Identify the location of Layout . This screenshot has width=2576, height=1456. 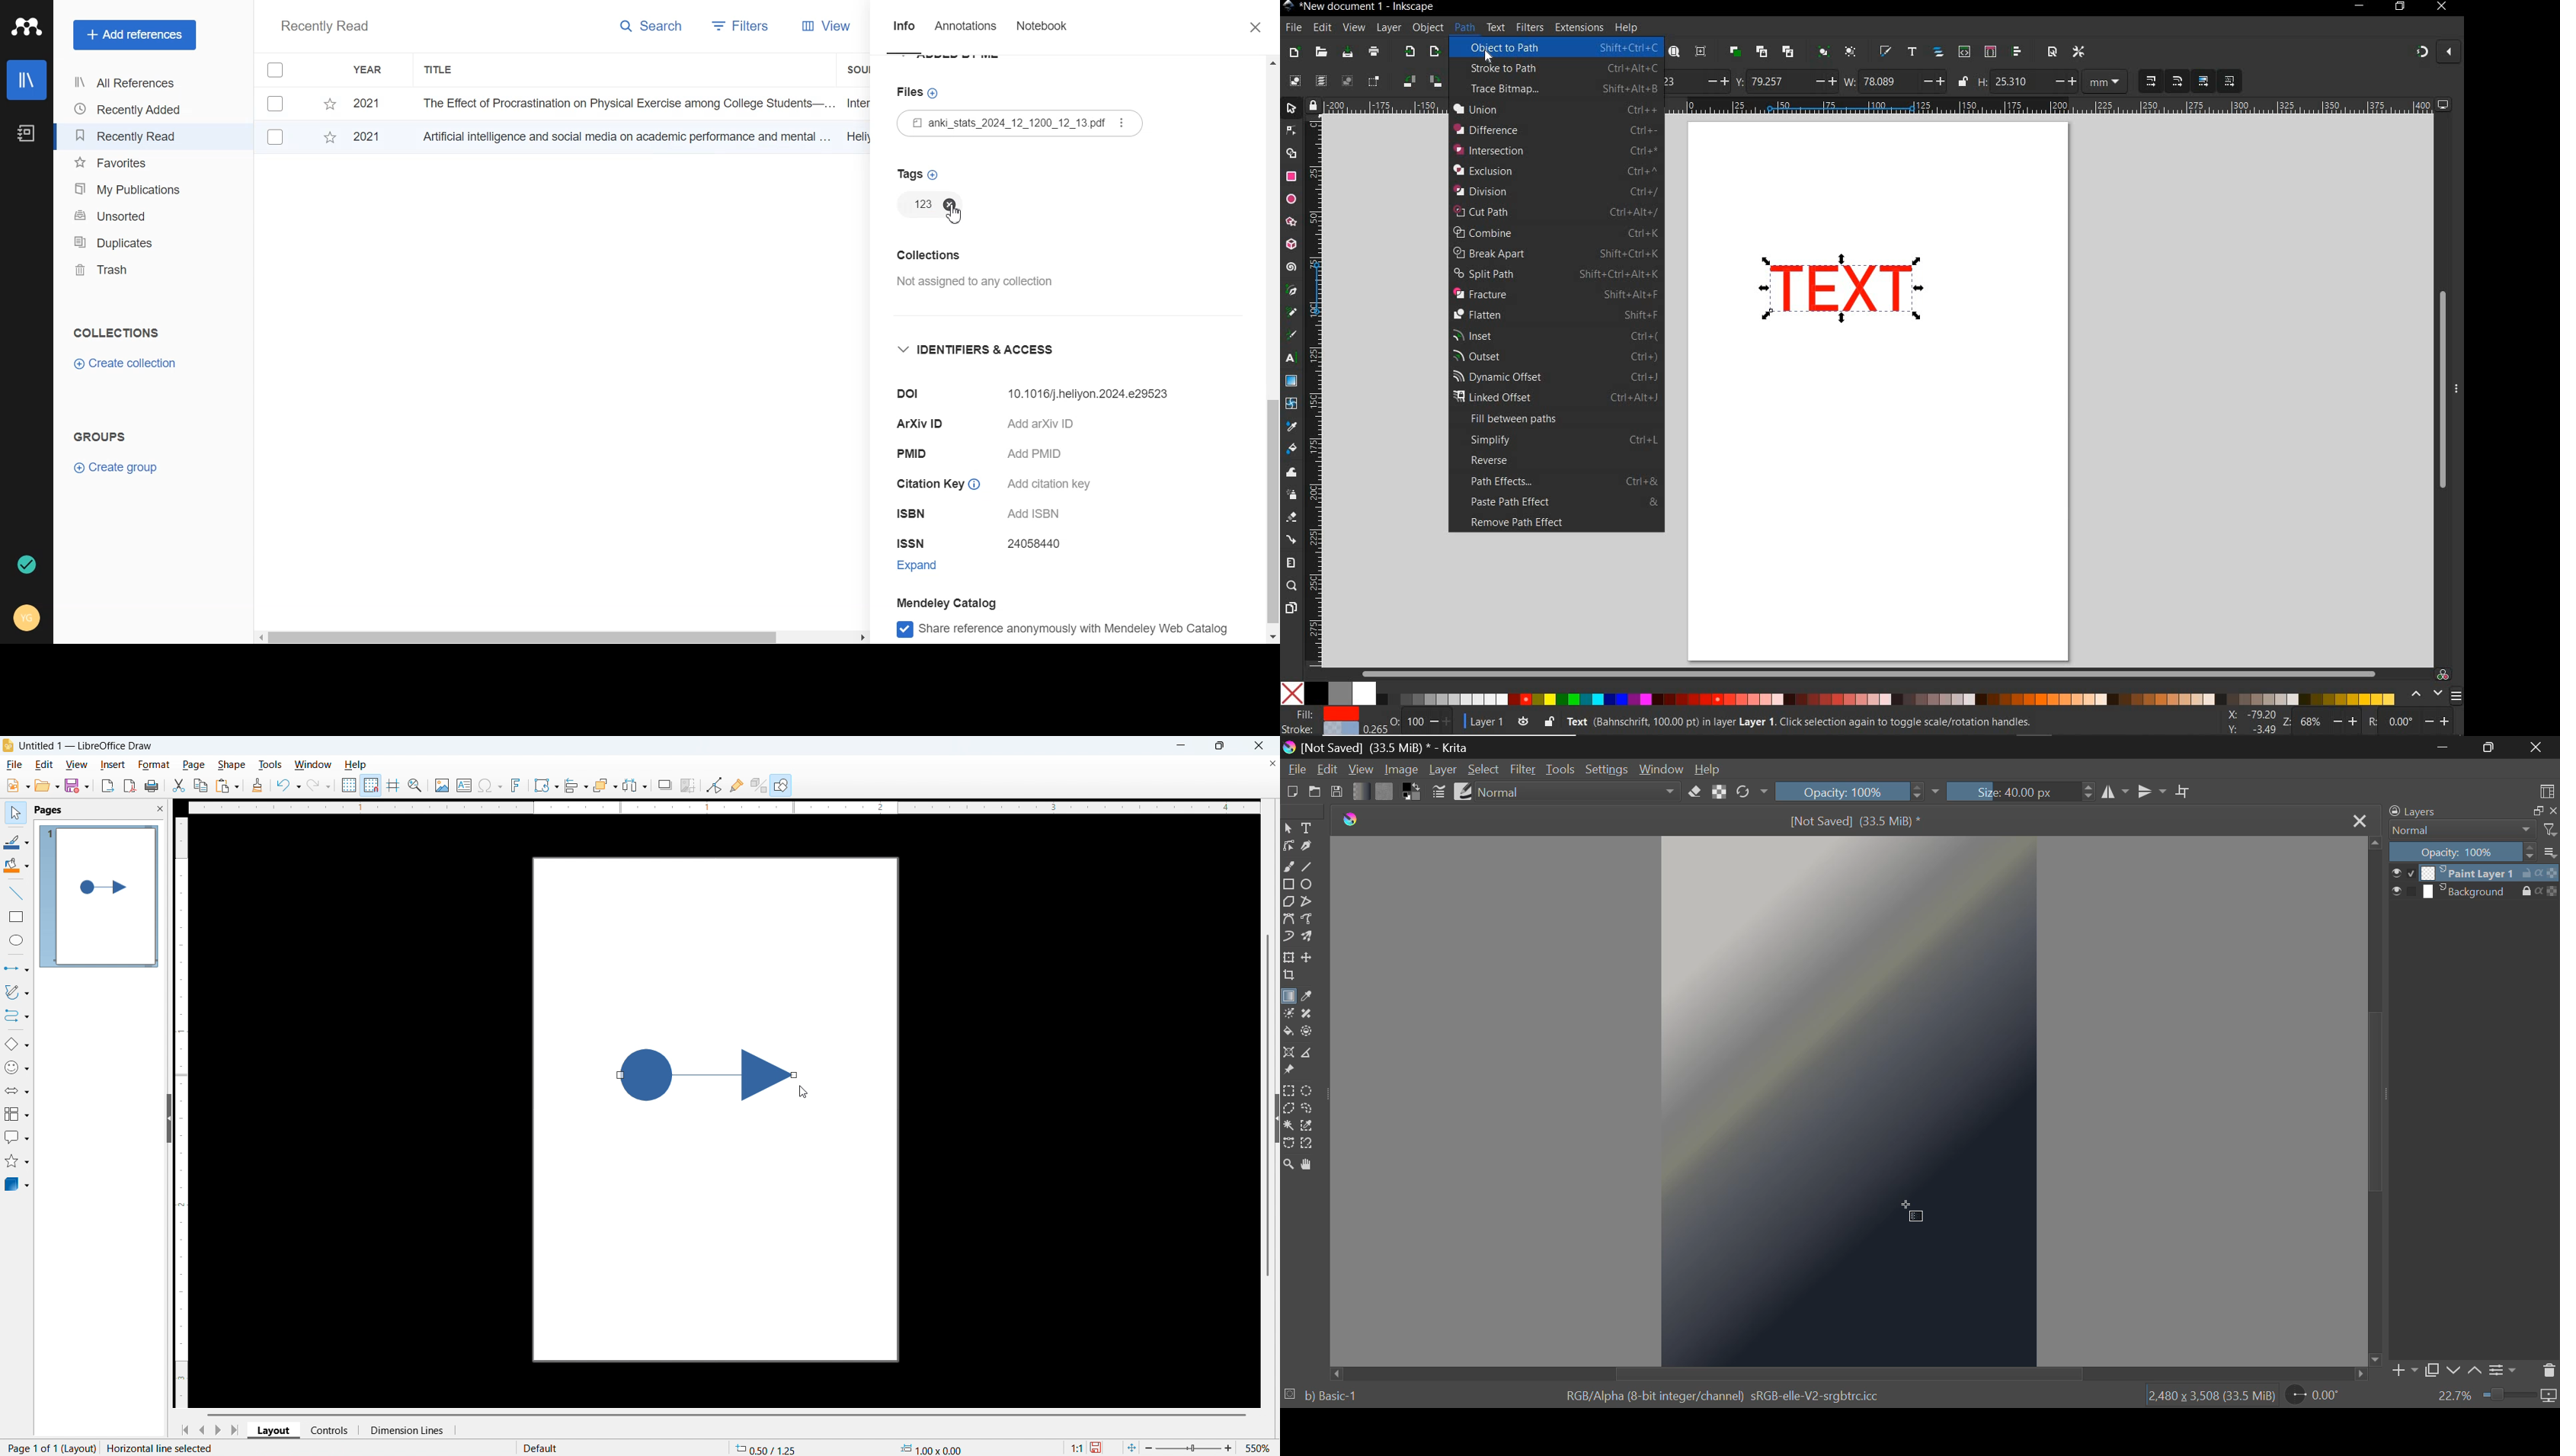
(274, 1429).